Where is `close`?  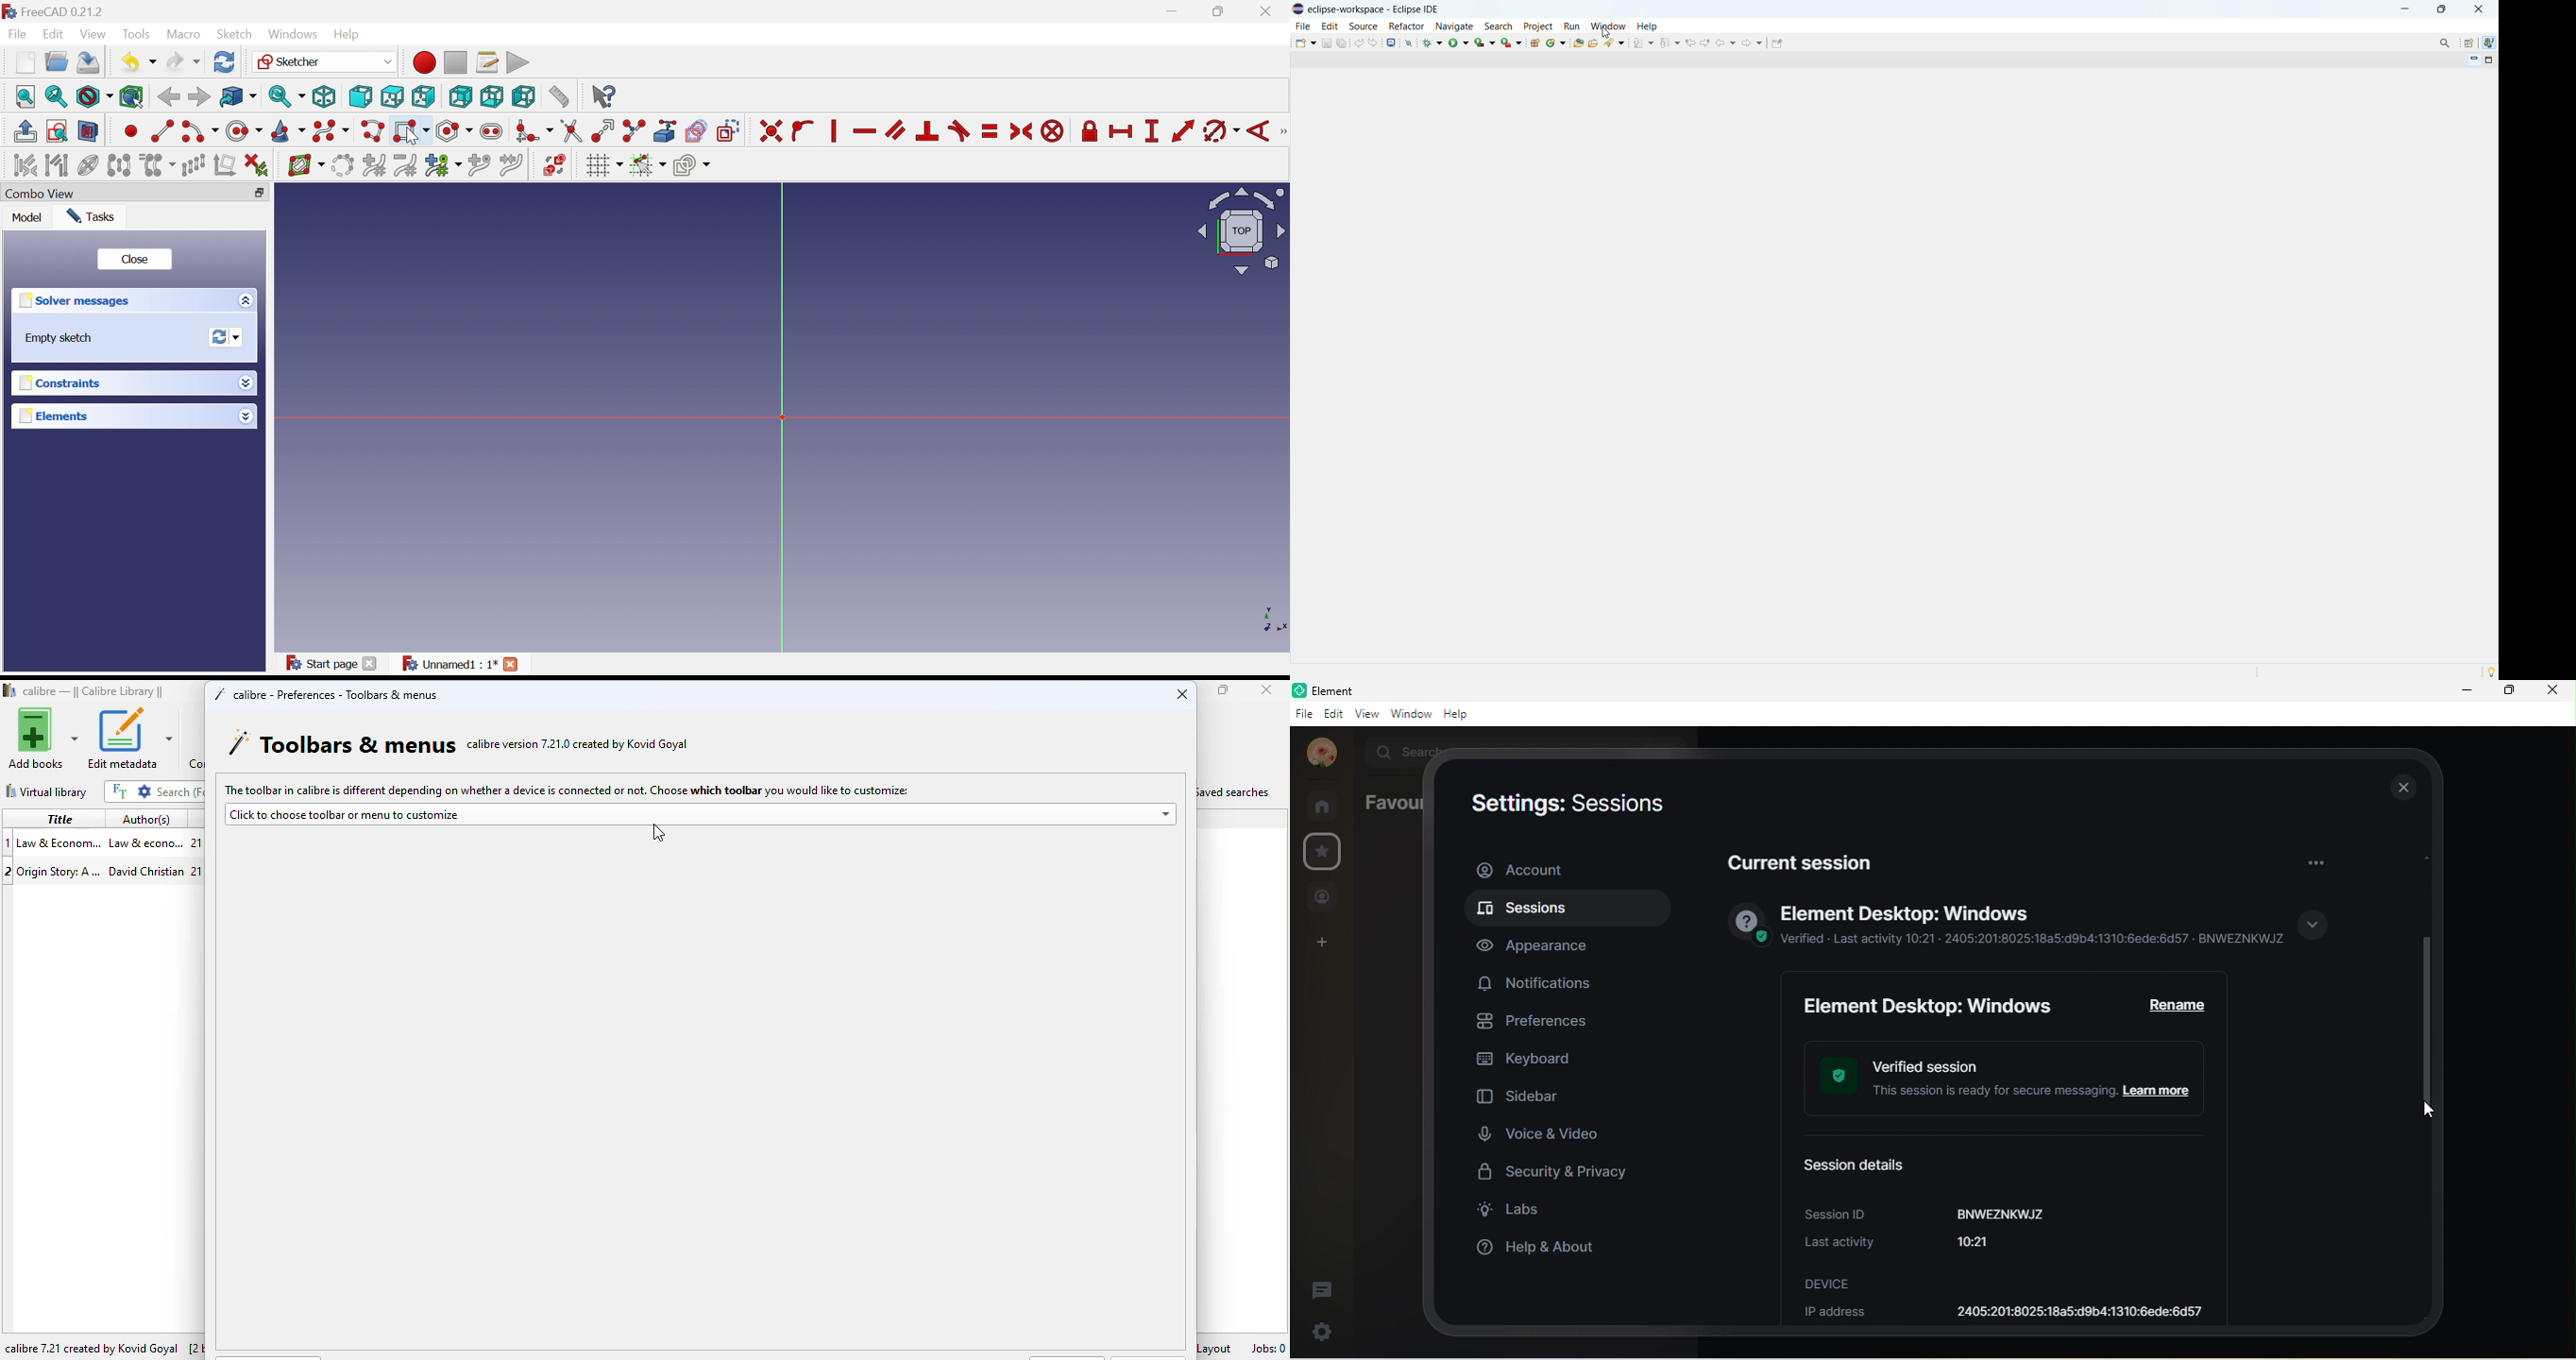
close is located at coordinates (1182, 693).